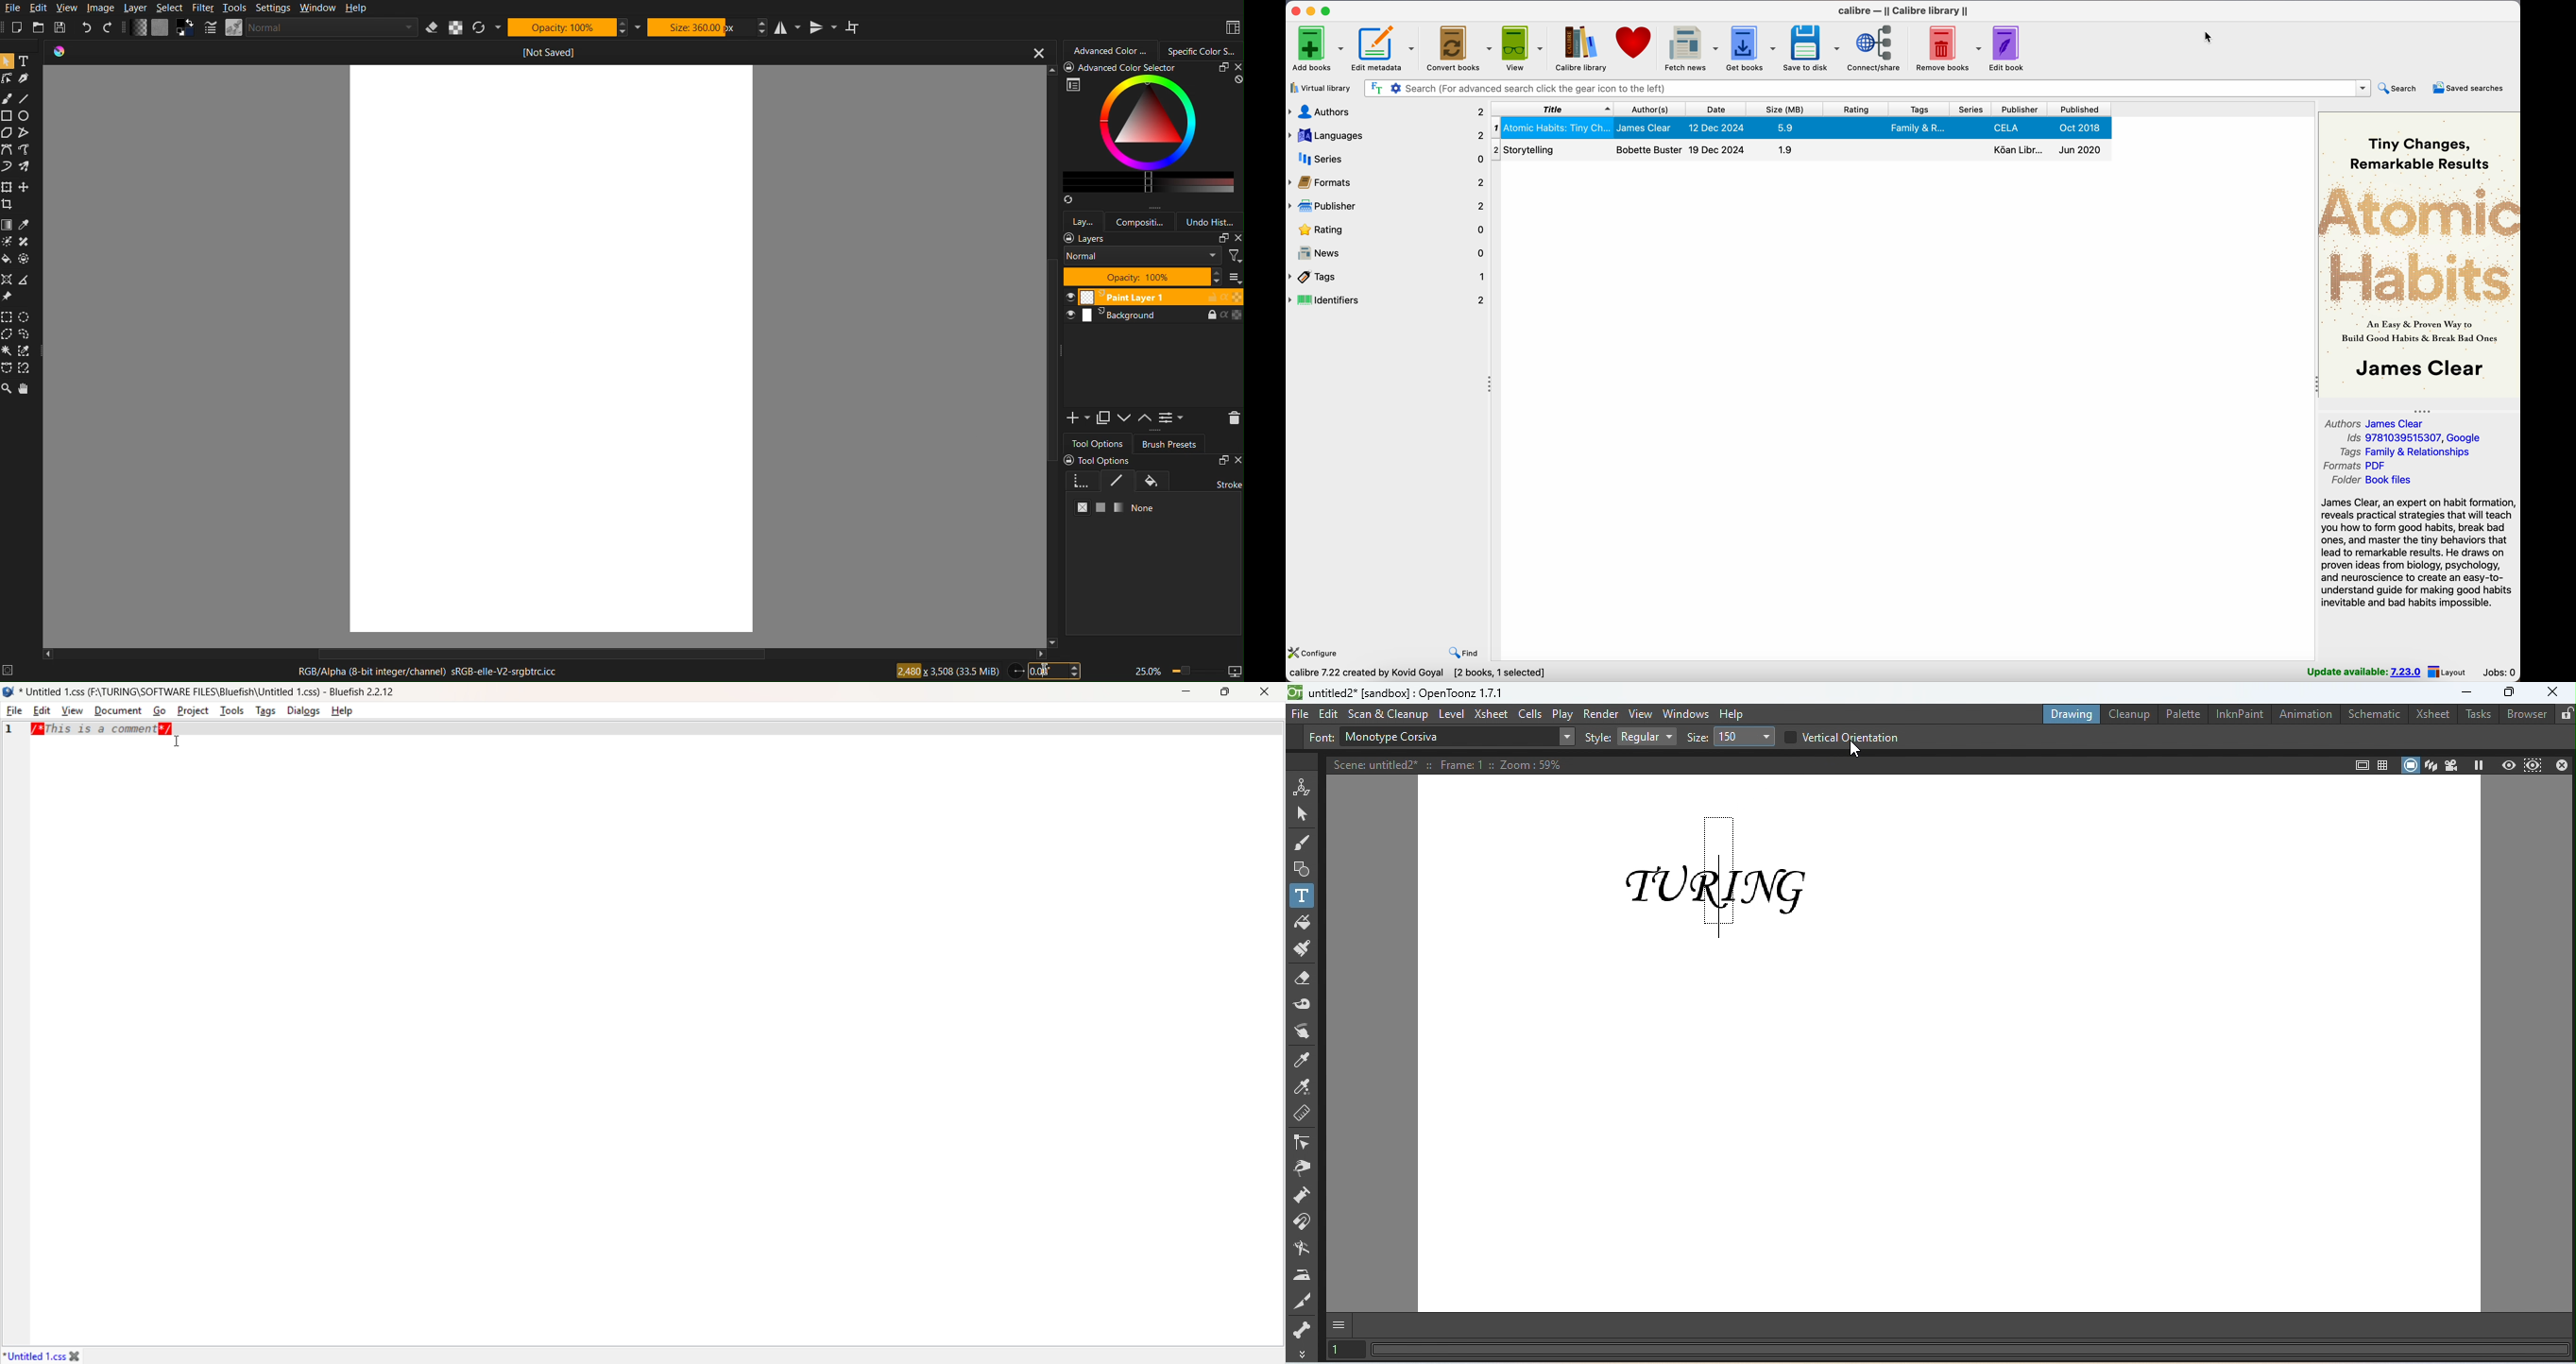  What do you see at coordinates (1227, 694) in the screenshot?
I see `Resize` at bounding box center [1227, 694].